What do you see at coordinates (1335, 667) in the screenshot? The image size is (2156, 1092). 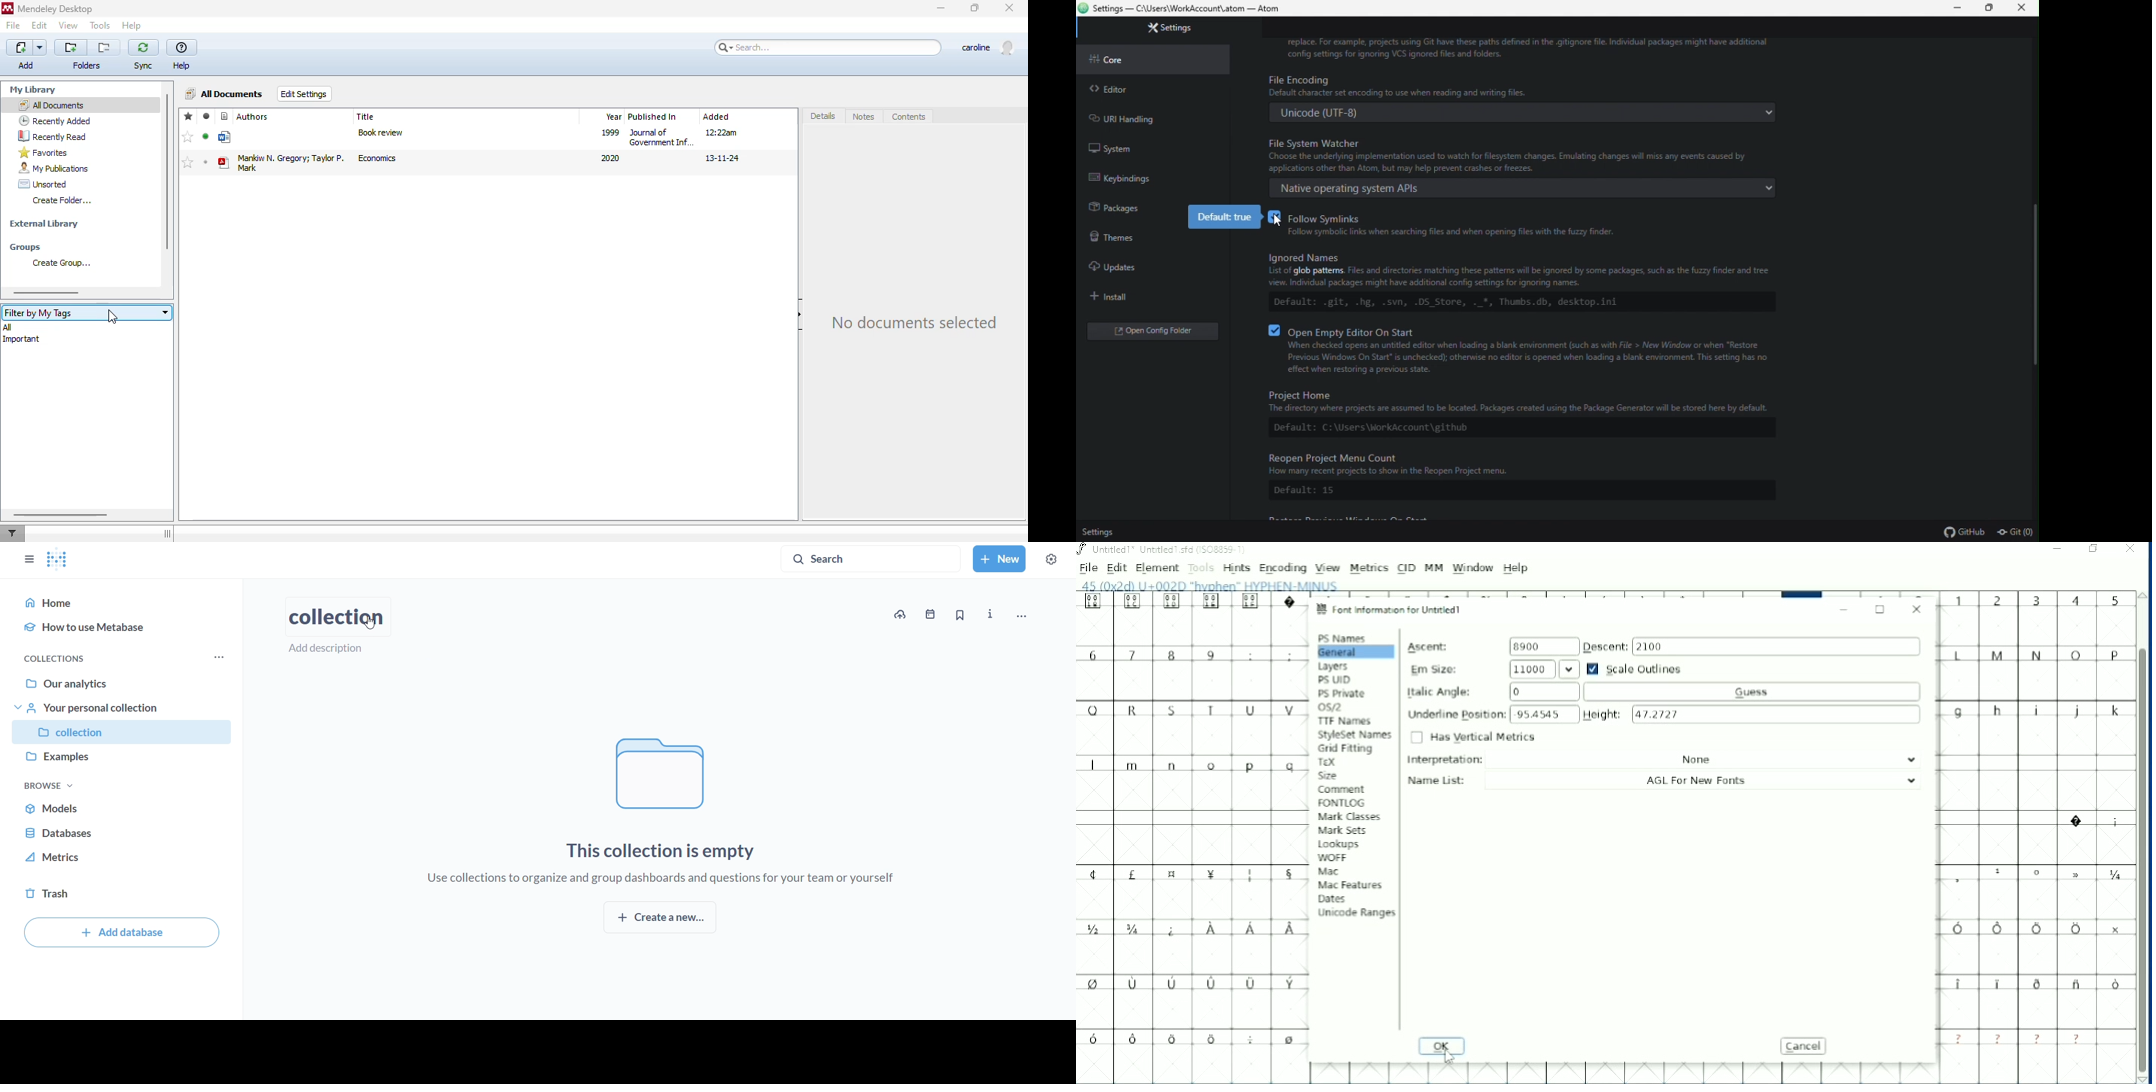 I see `Layers` at bounding box center [1335, 667].